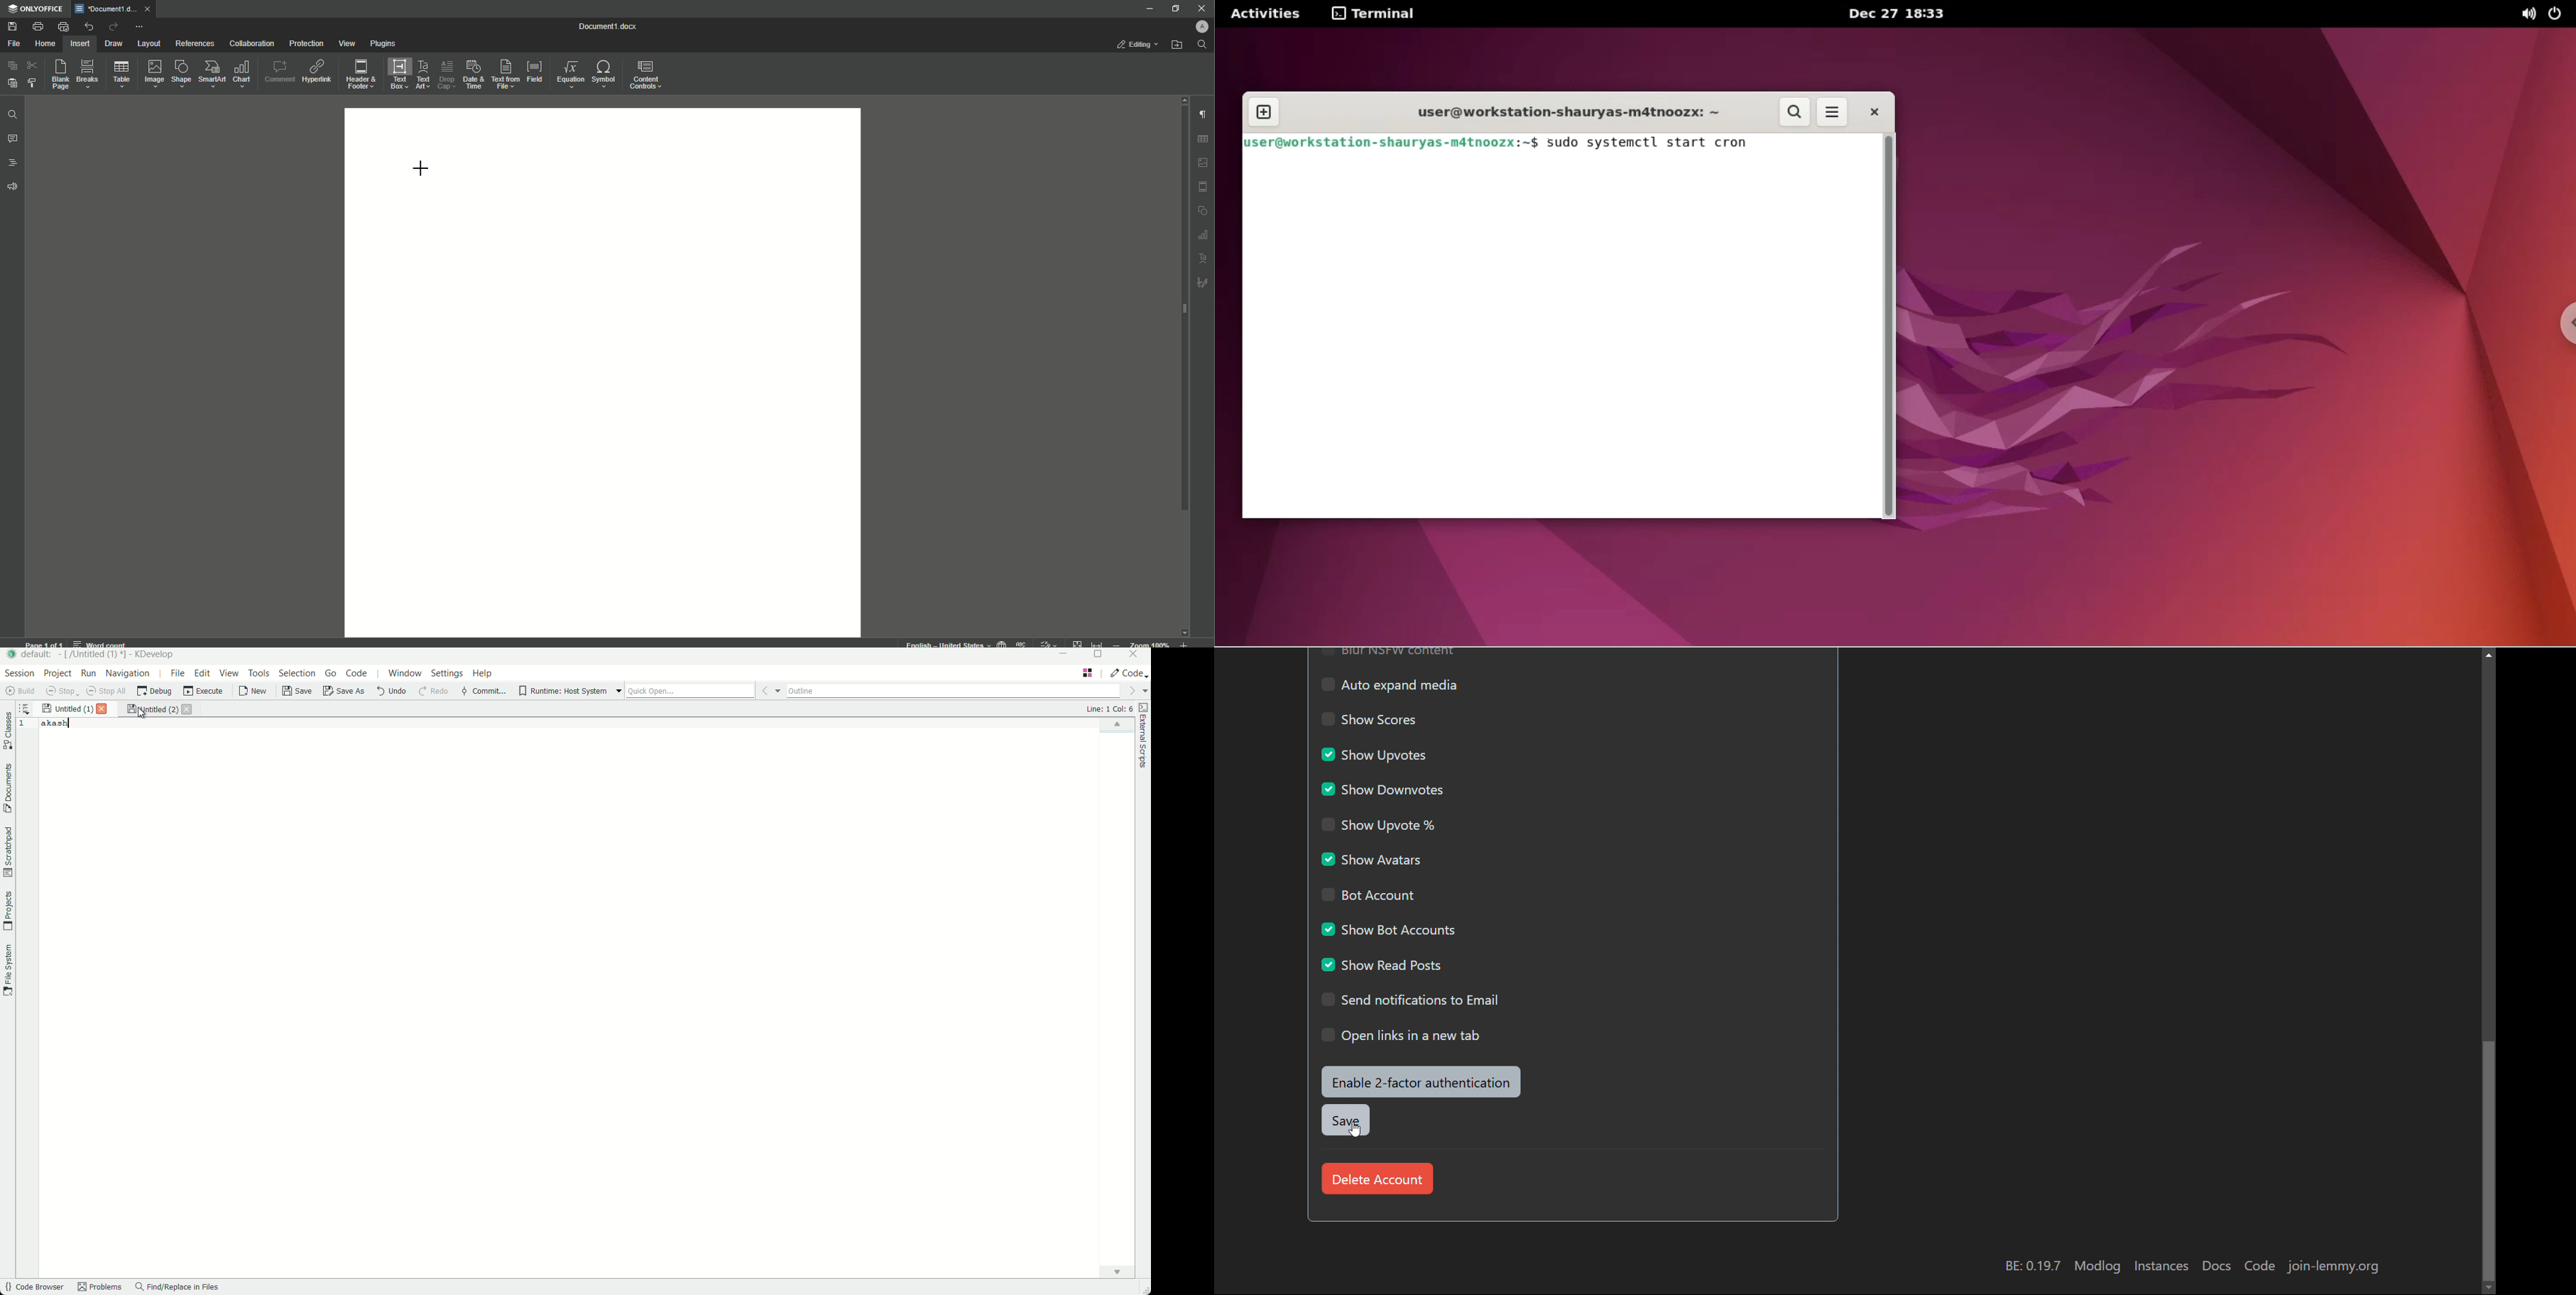 This screenshot has width=2576, height=1316. I want to click on File, so click(13, 44).